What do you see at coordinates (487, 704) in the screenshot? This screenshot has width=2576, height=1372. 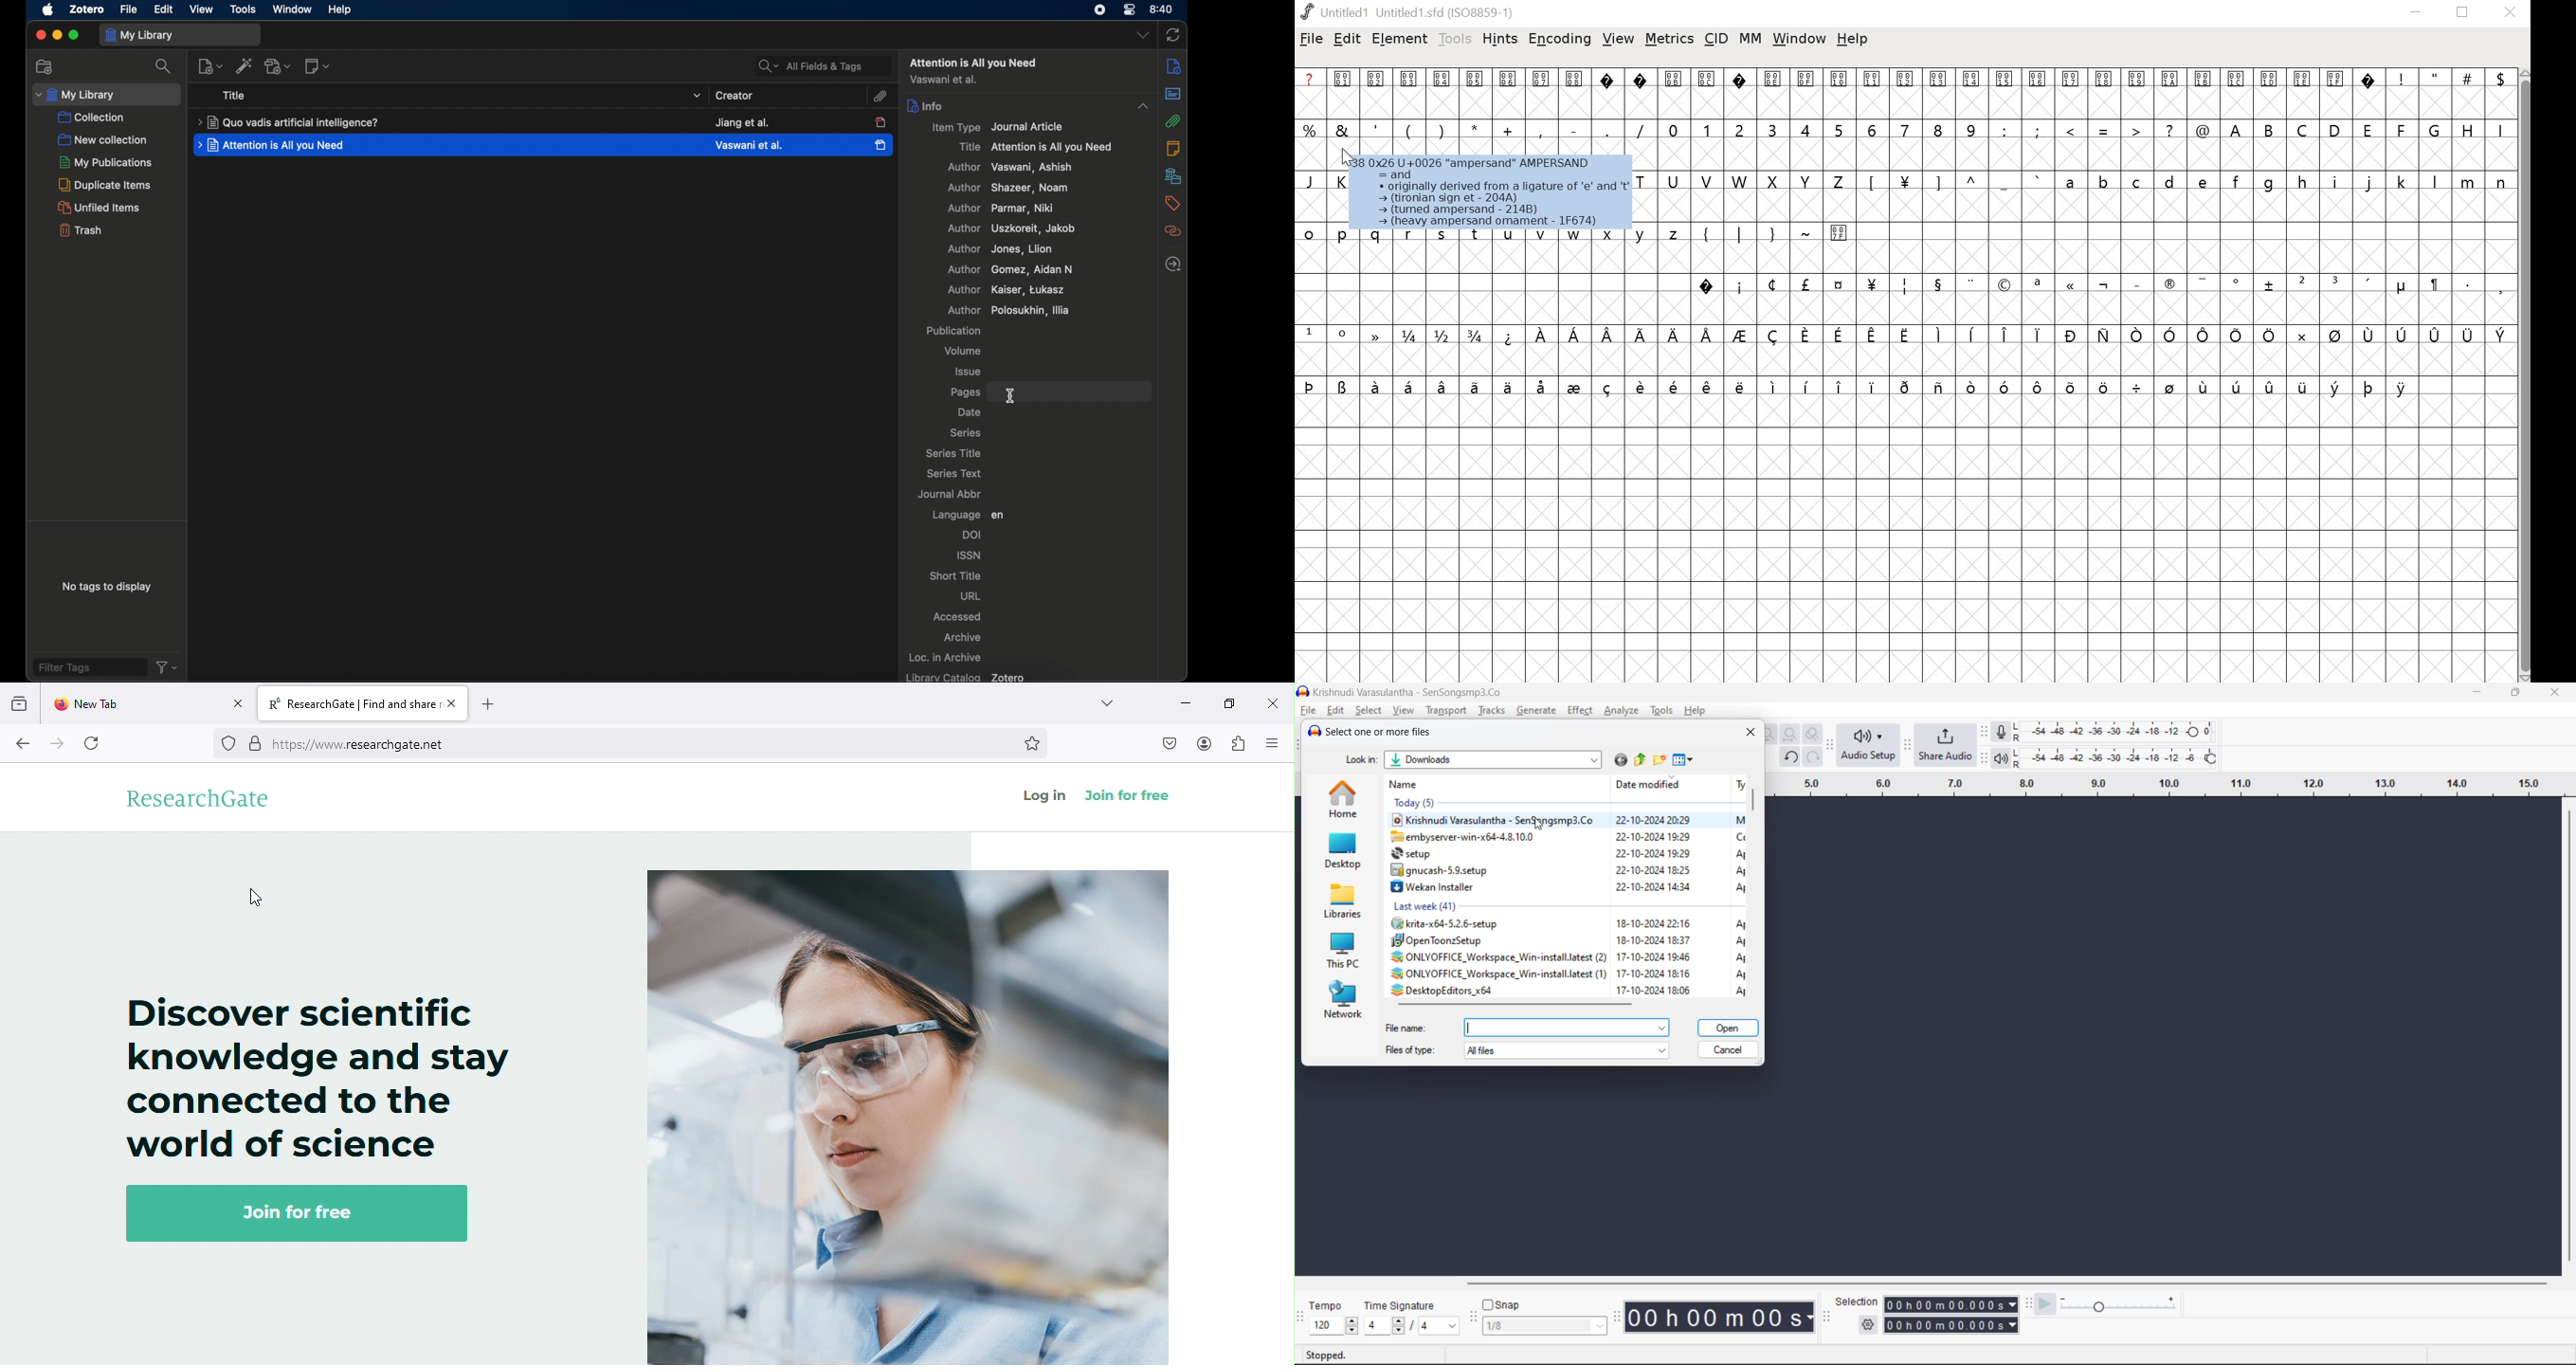 I see `add new tab` at bounding box center [487, 704].